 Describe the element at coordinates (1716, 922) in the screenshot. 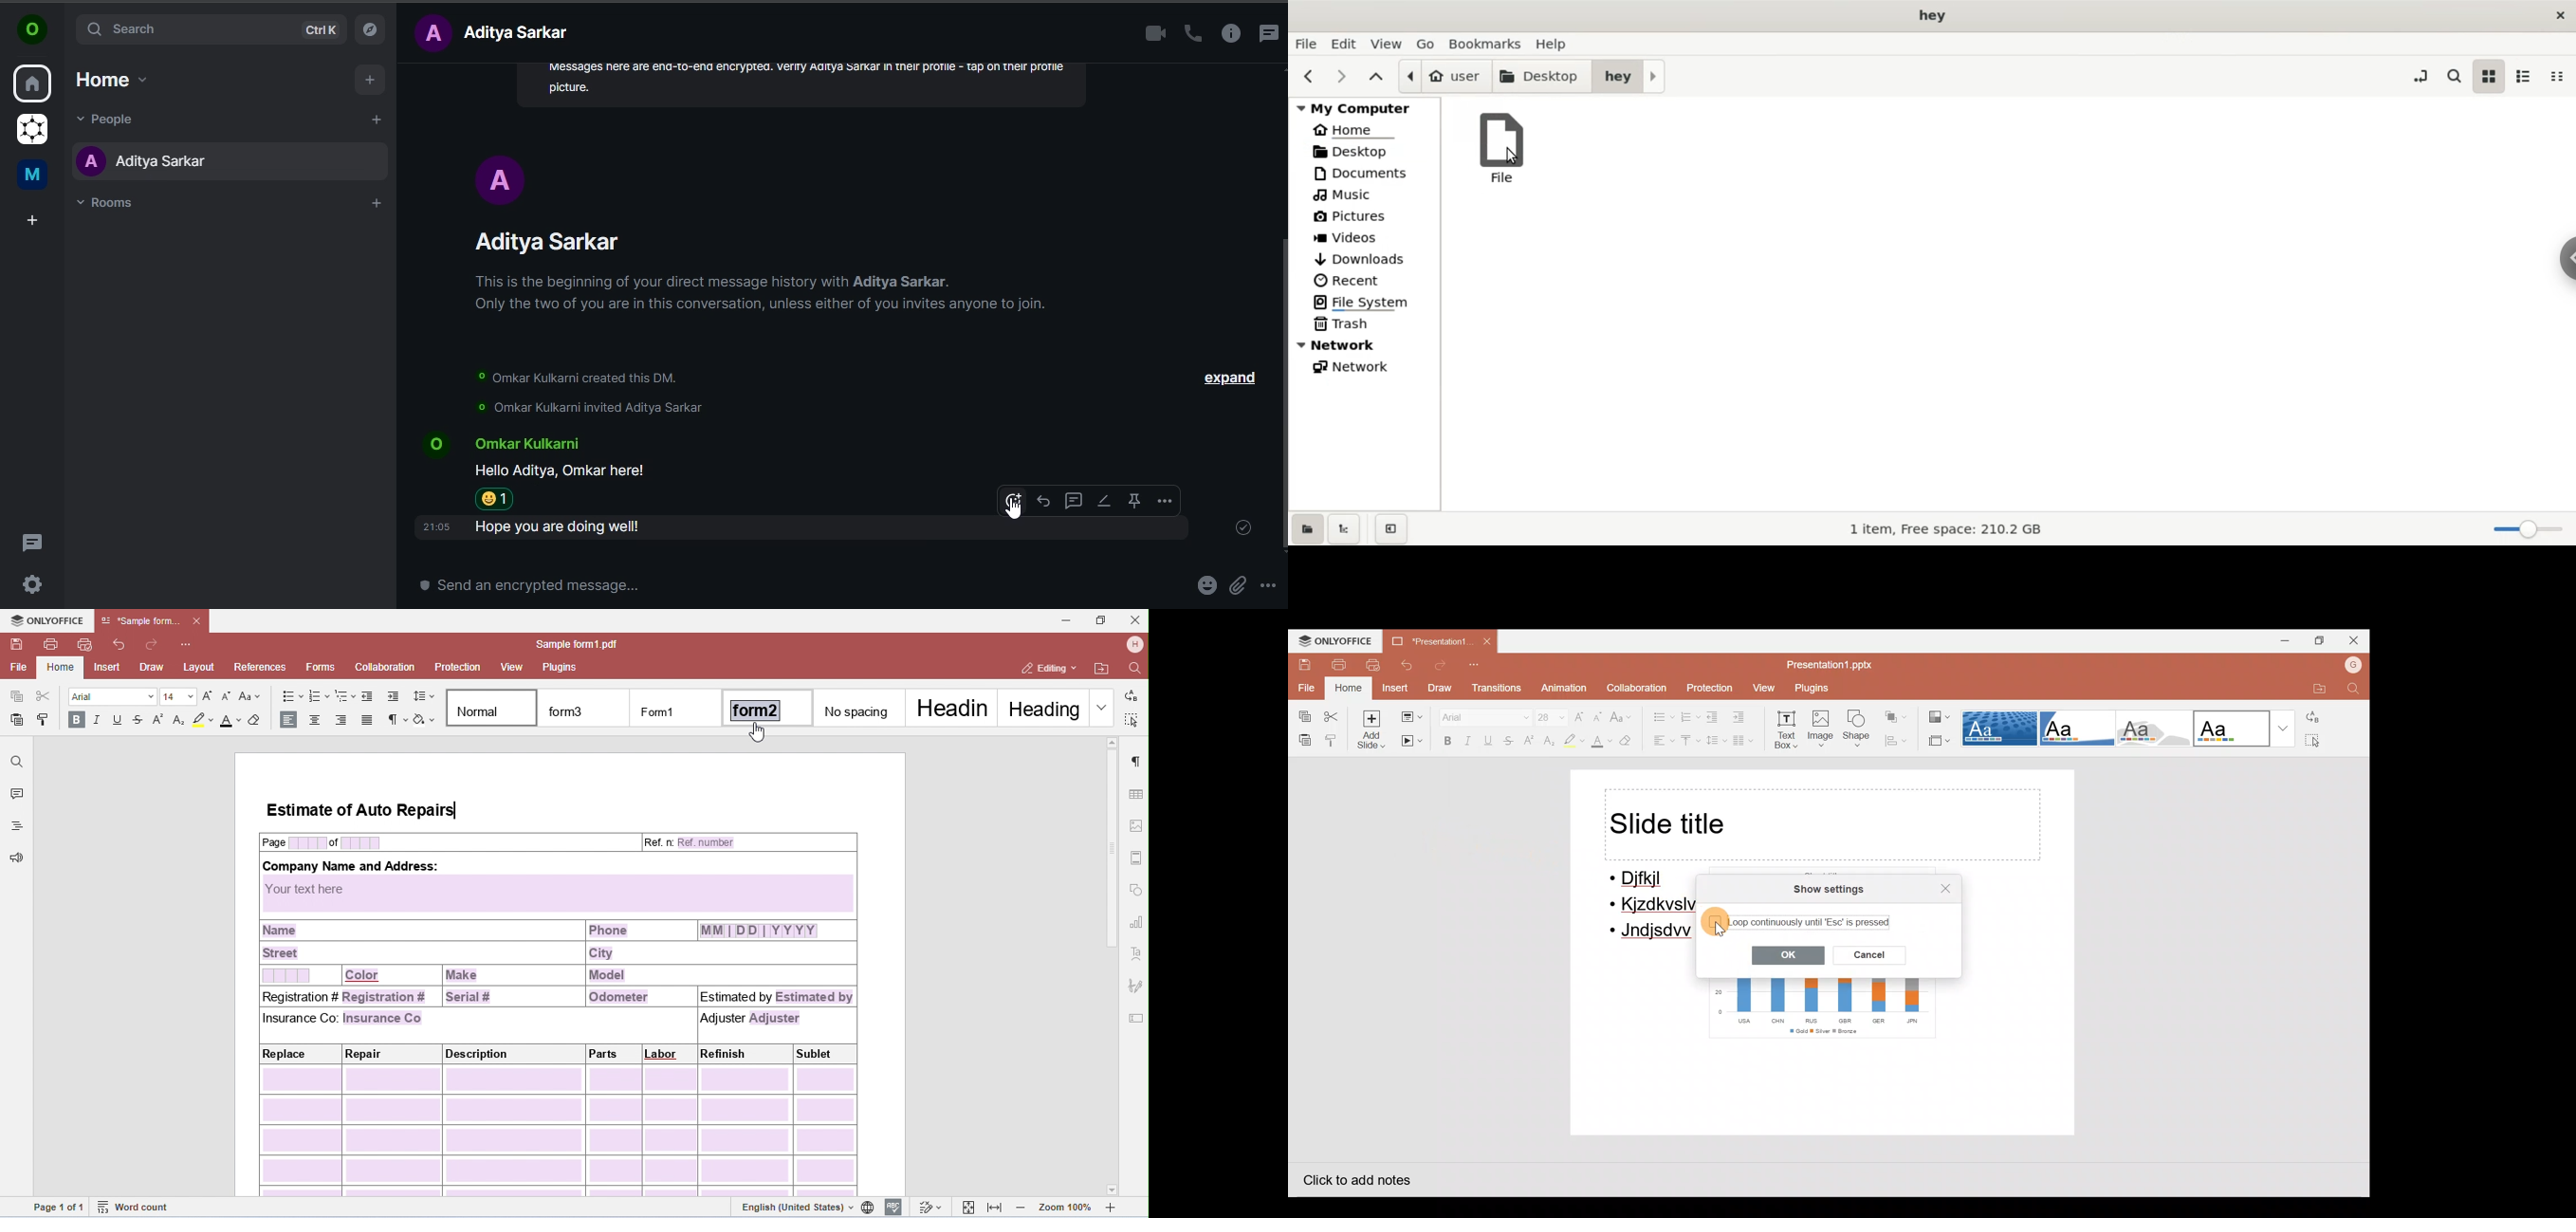

I see `Unselected` at that location.